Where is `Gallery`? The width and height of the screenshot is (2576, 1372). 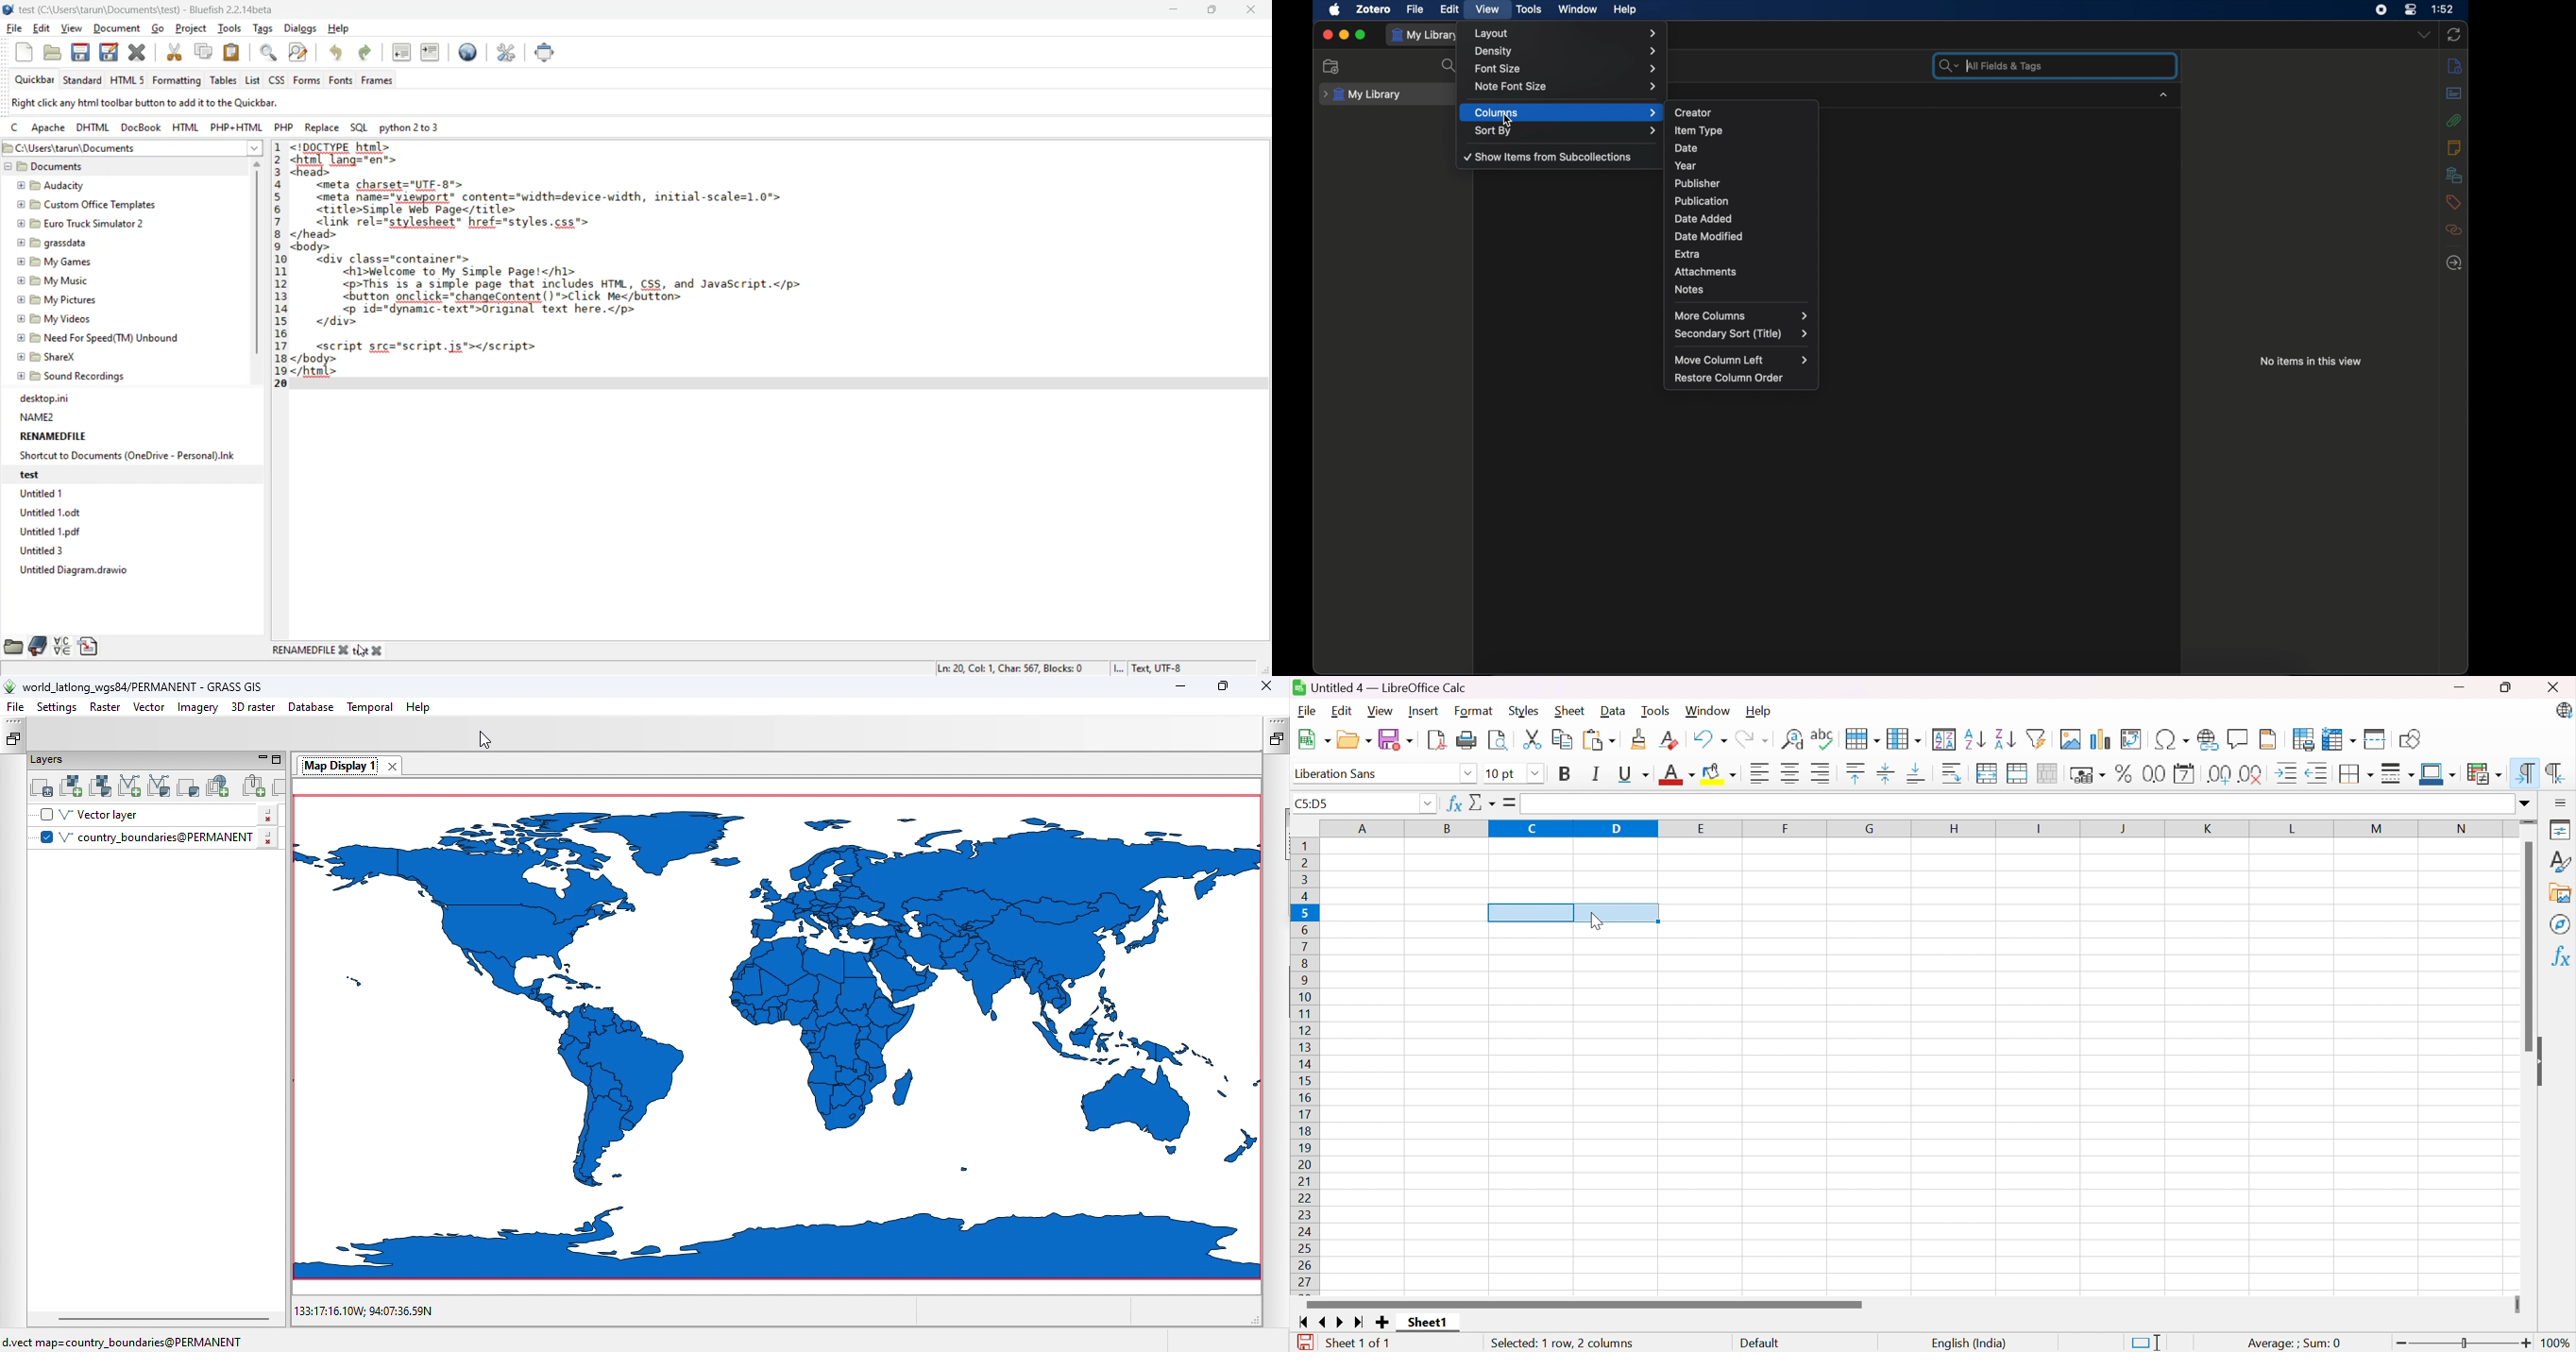
Gallery is located at coordinates (2559, 893).